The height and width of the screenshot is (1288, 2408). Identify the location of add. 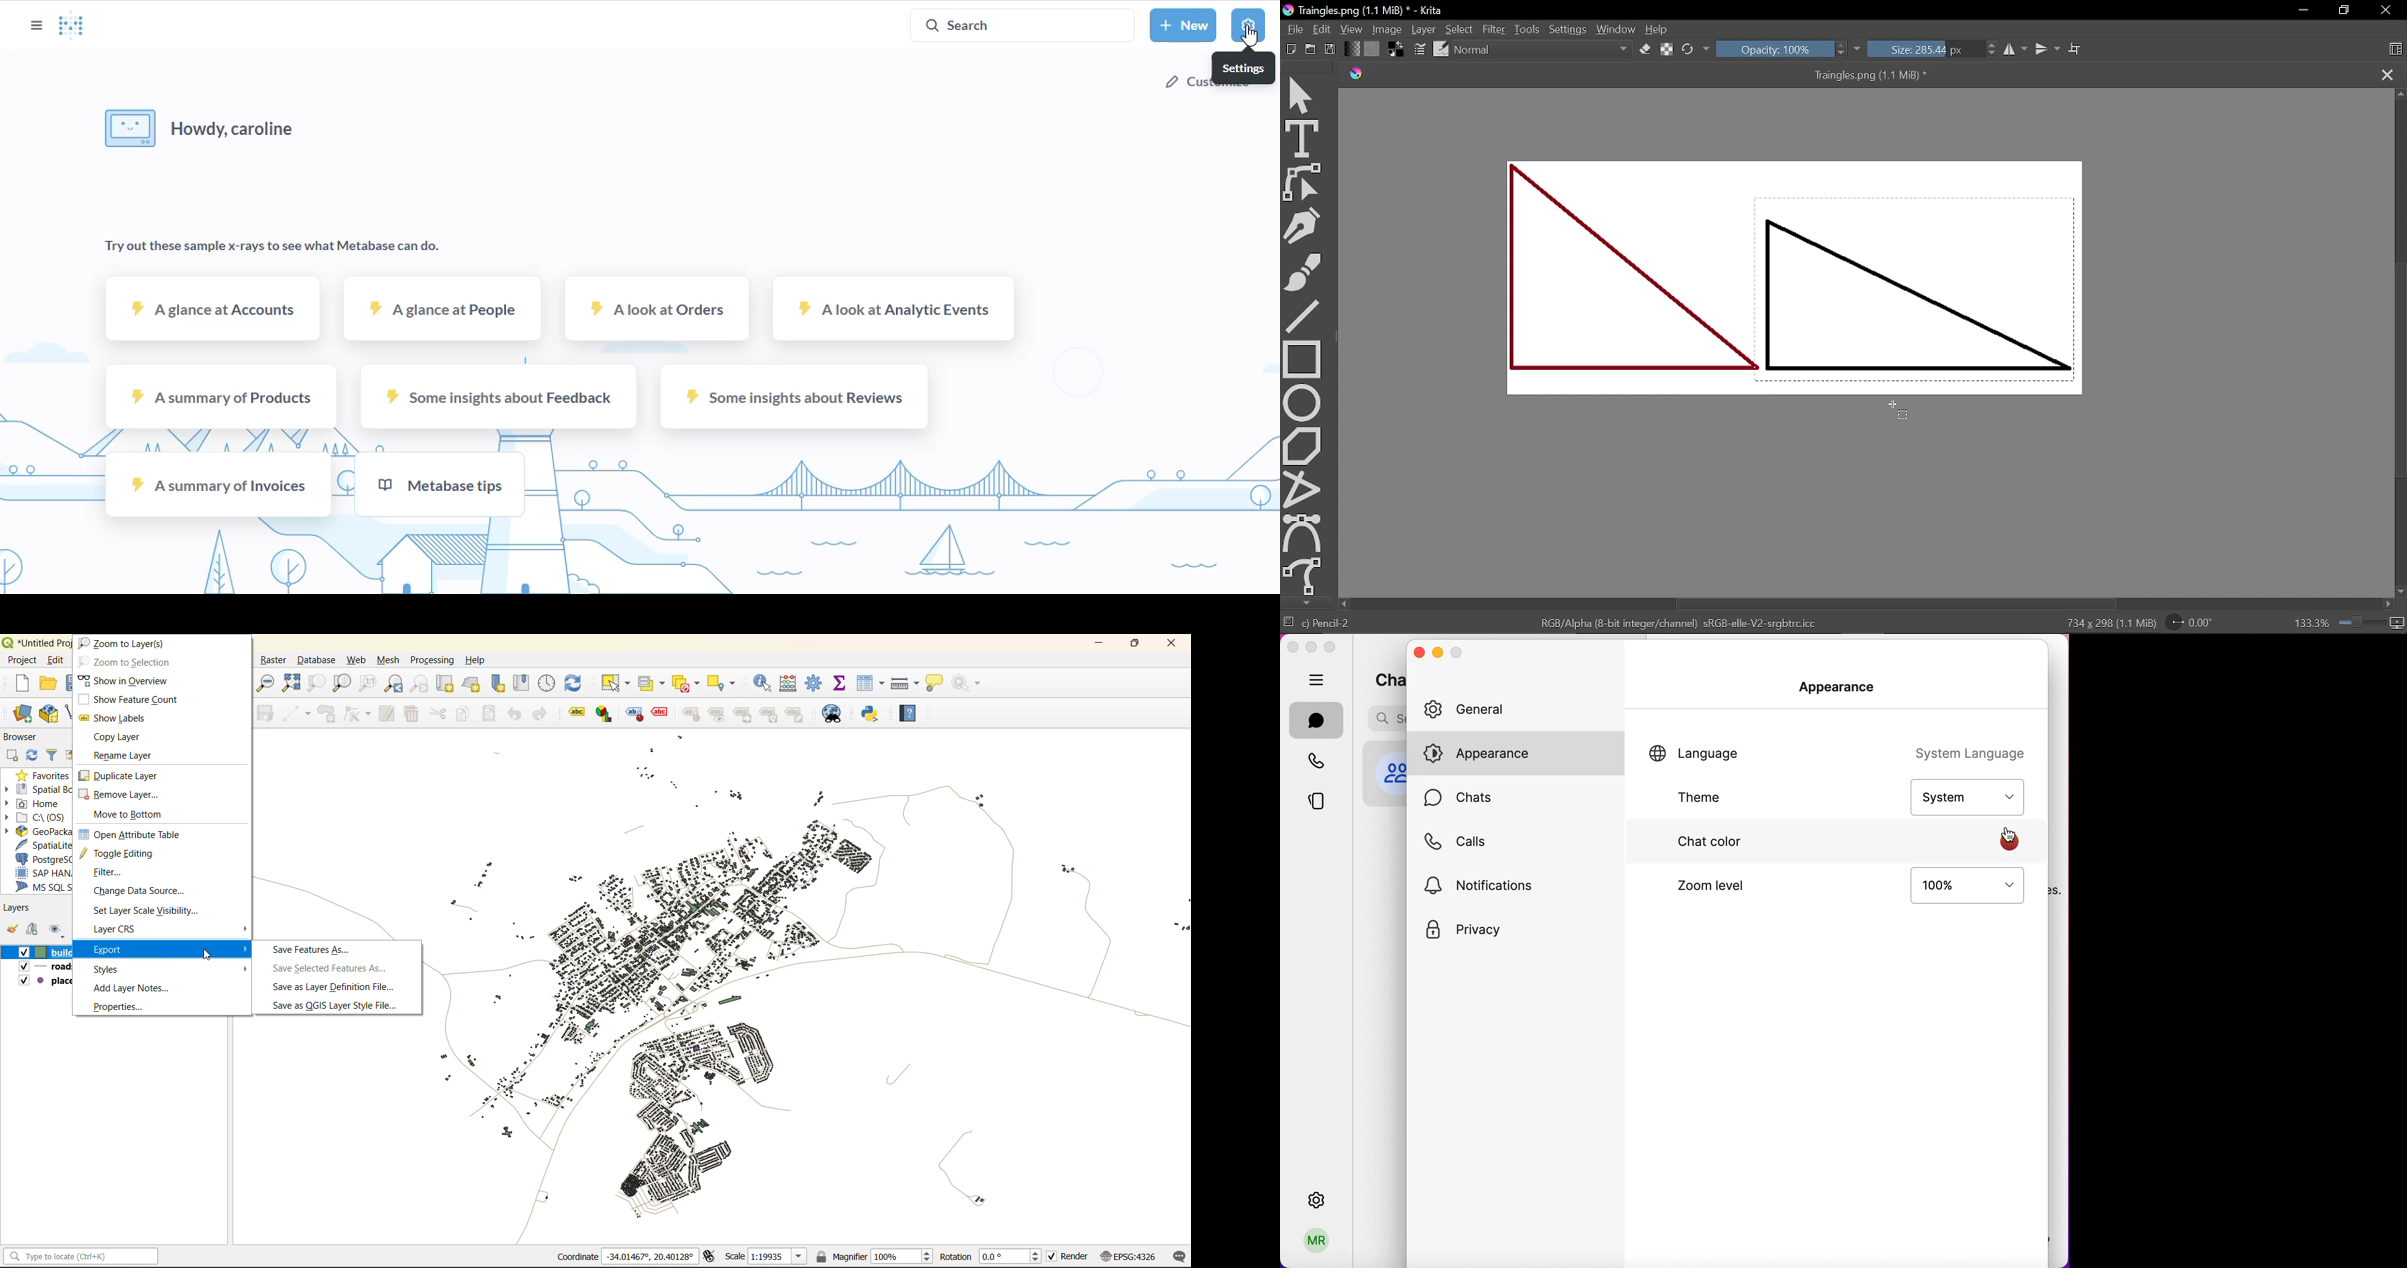
(33, 930).